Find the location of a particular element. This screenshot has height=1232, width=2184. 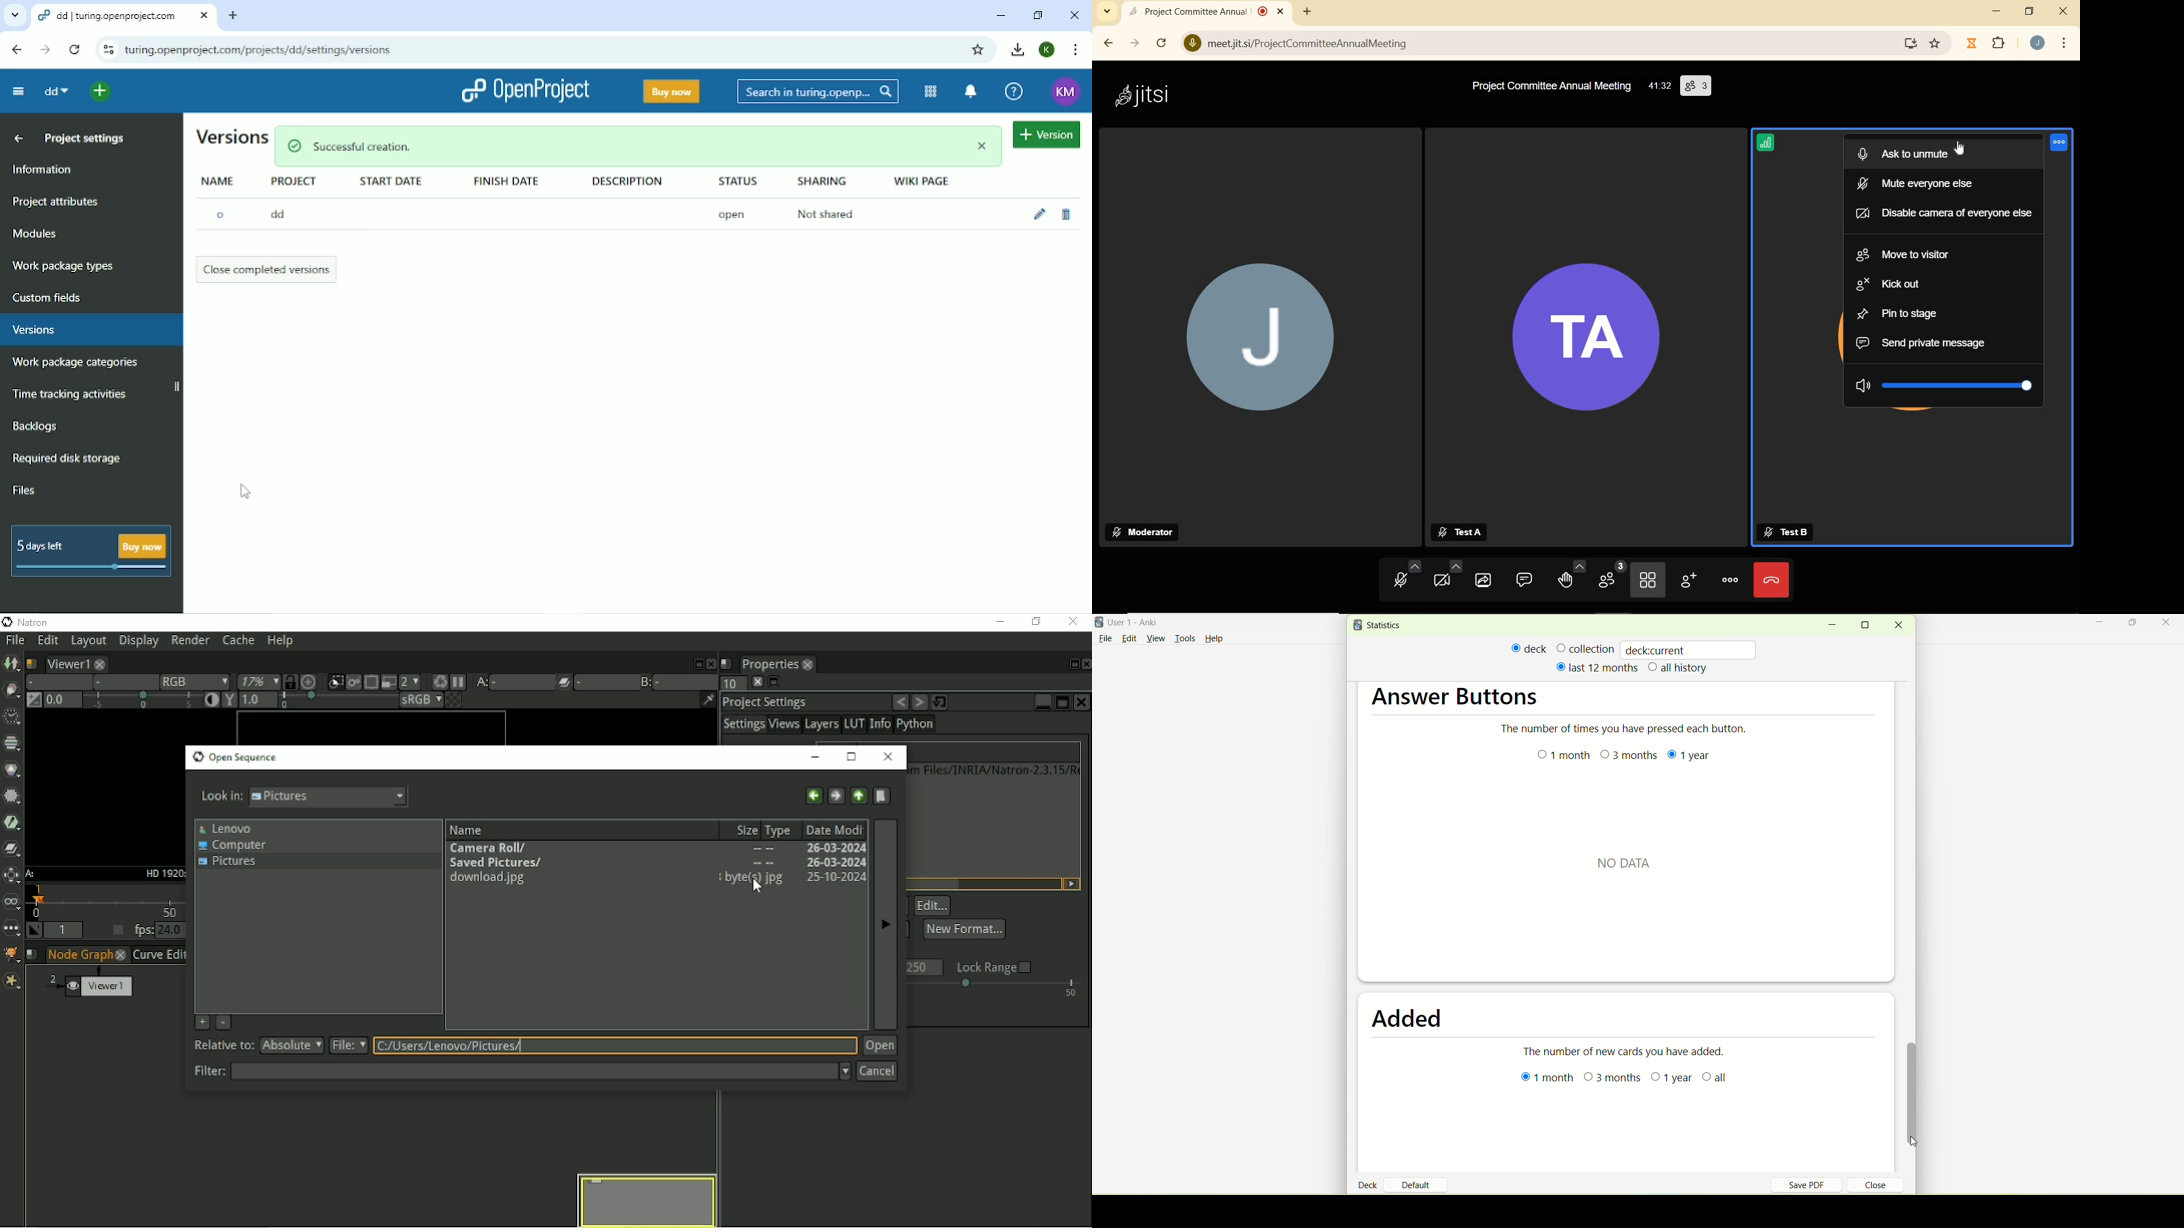

added is located at coordinates (1416, 1020).